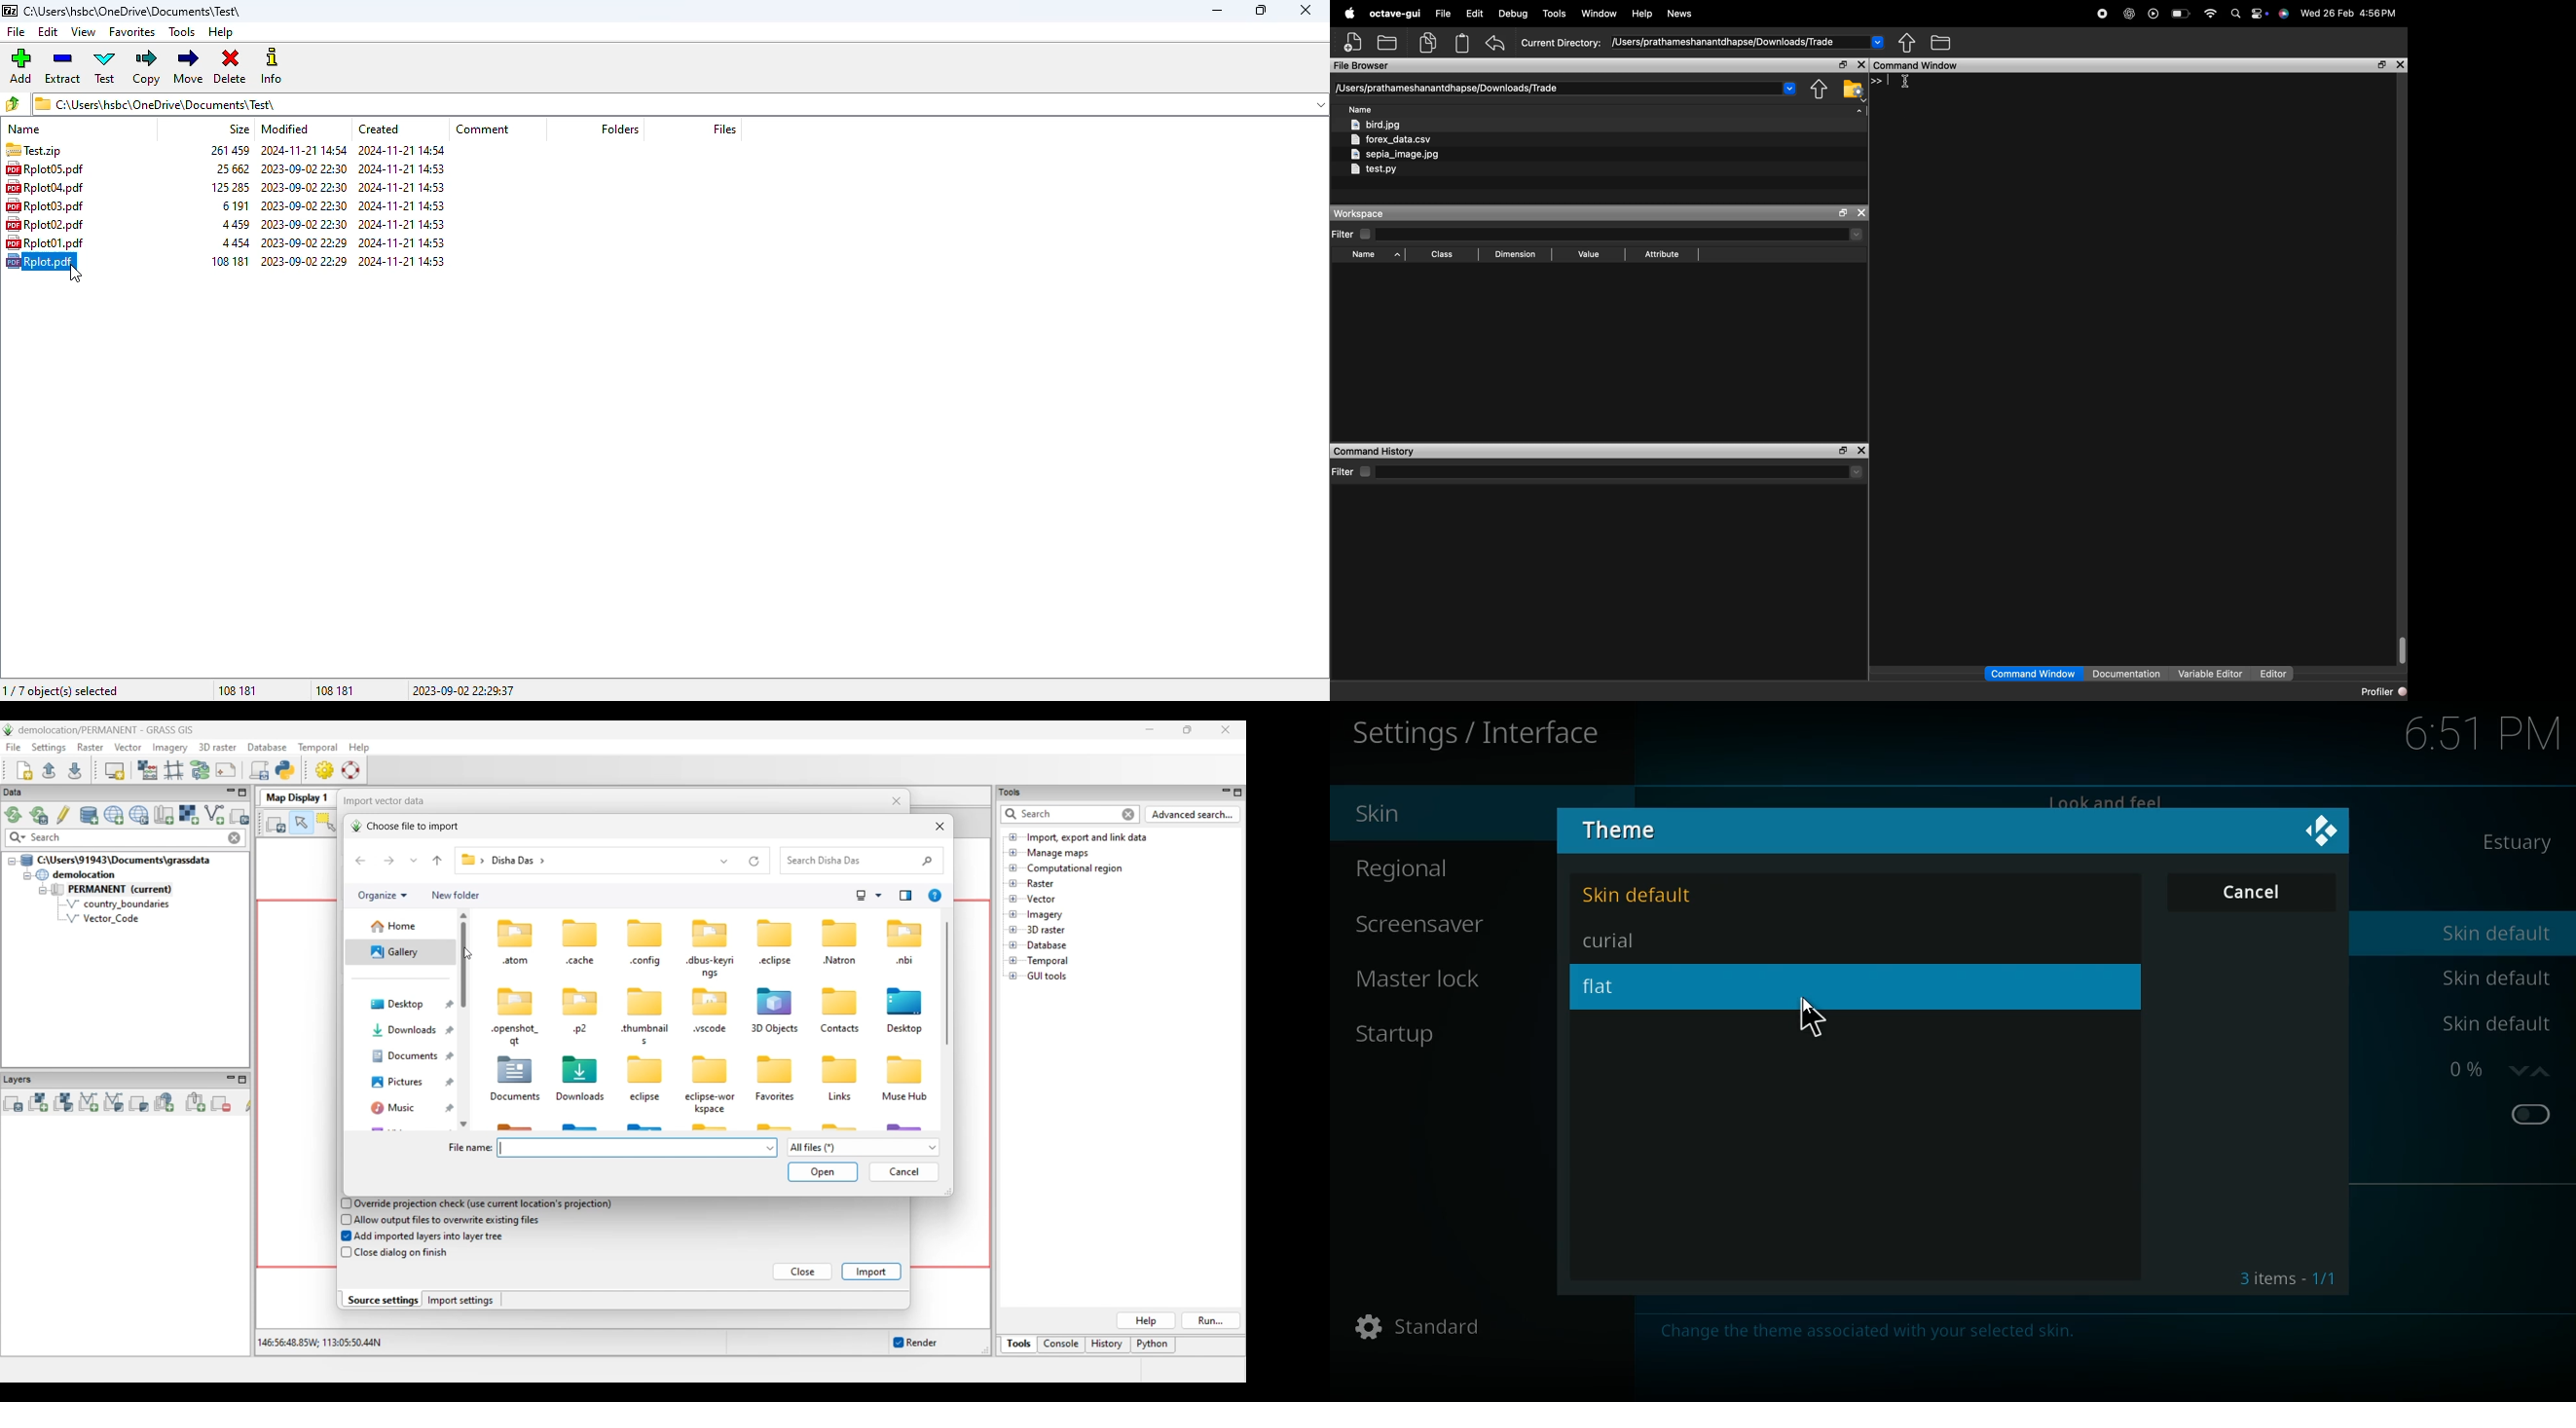 This screenshot has height=1428, width=2576. What do you see at coordinates (2349, 13) in the screenshot?
I see `Wed 26 Feb 4:56PM` at bounding box center [2349, 13].